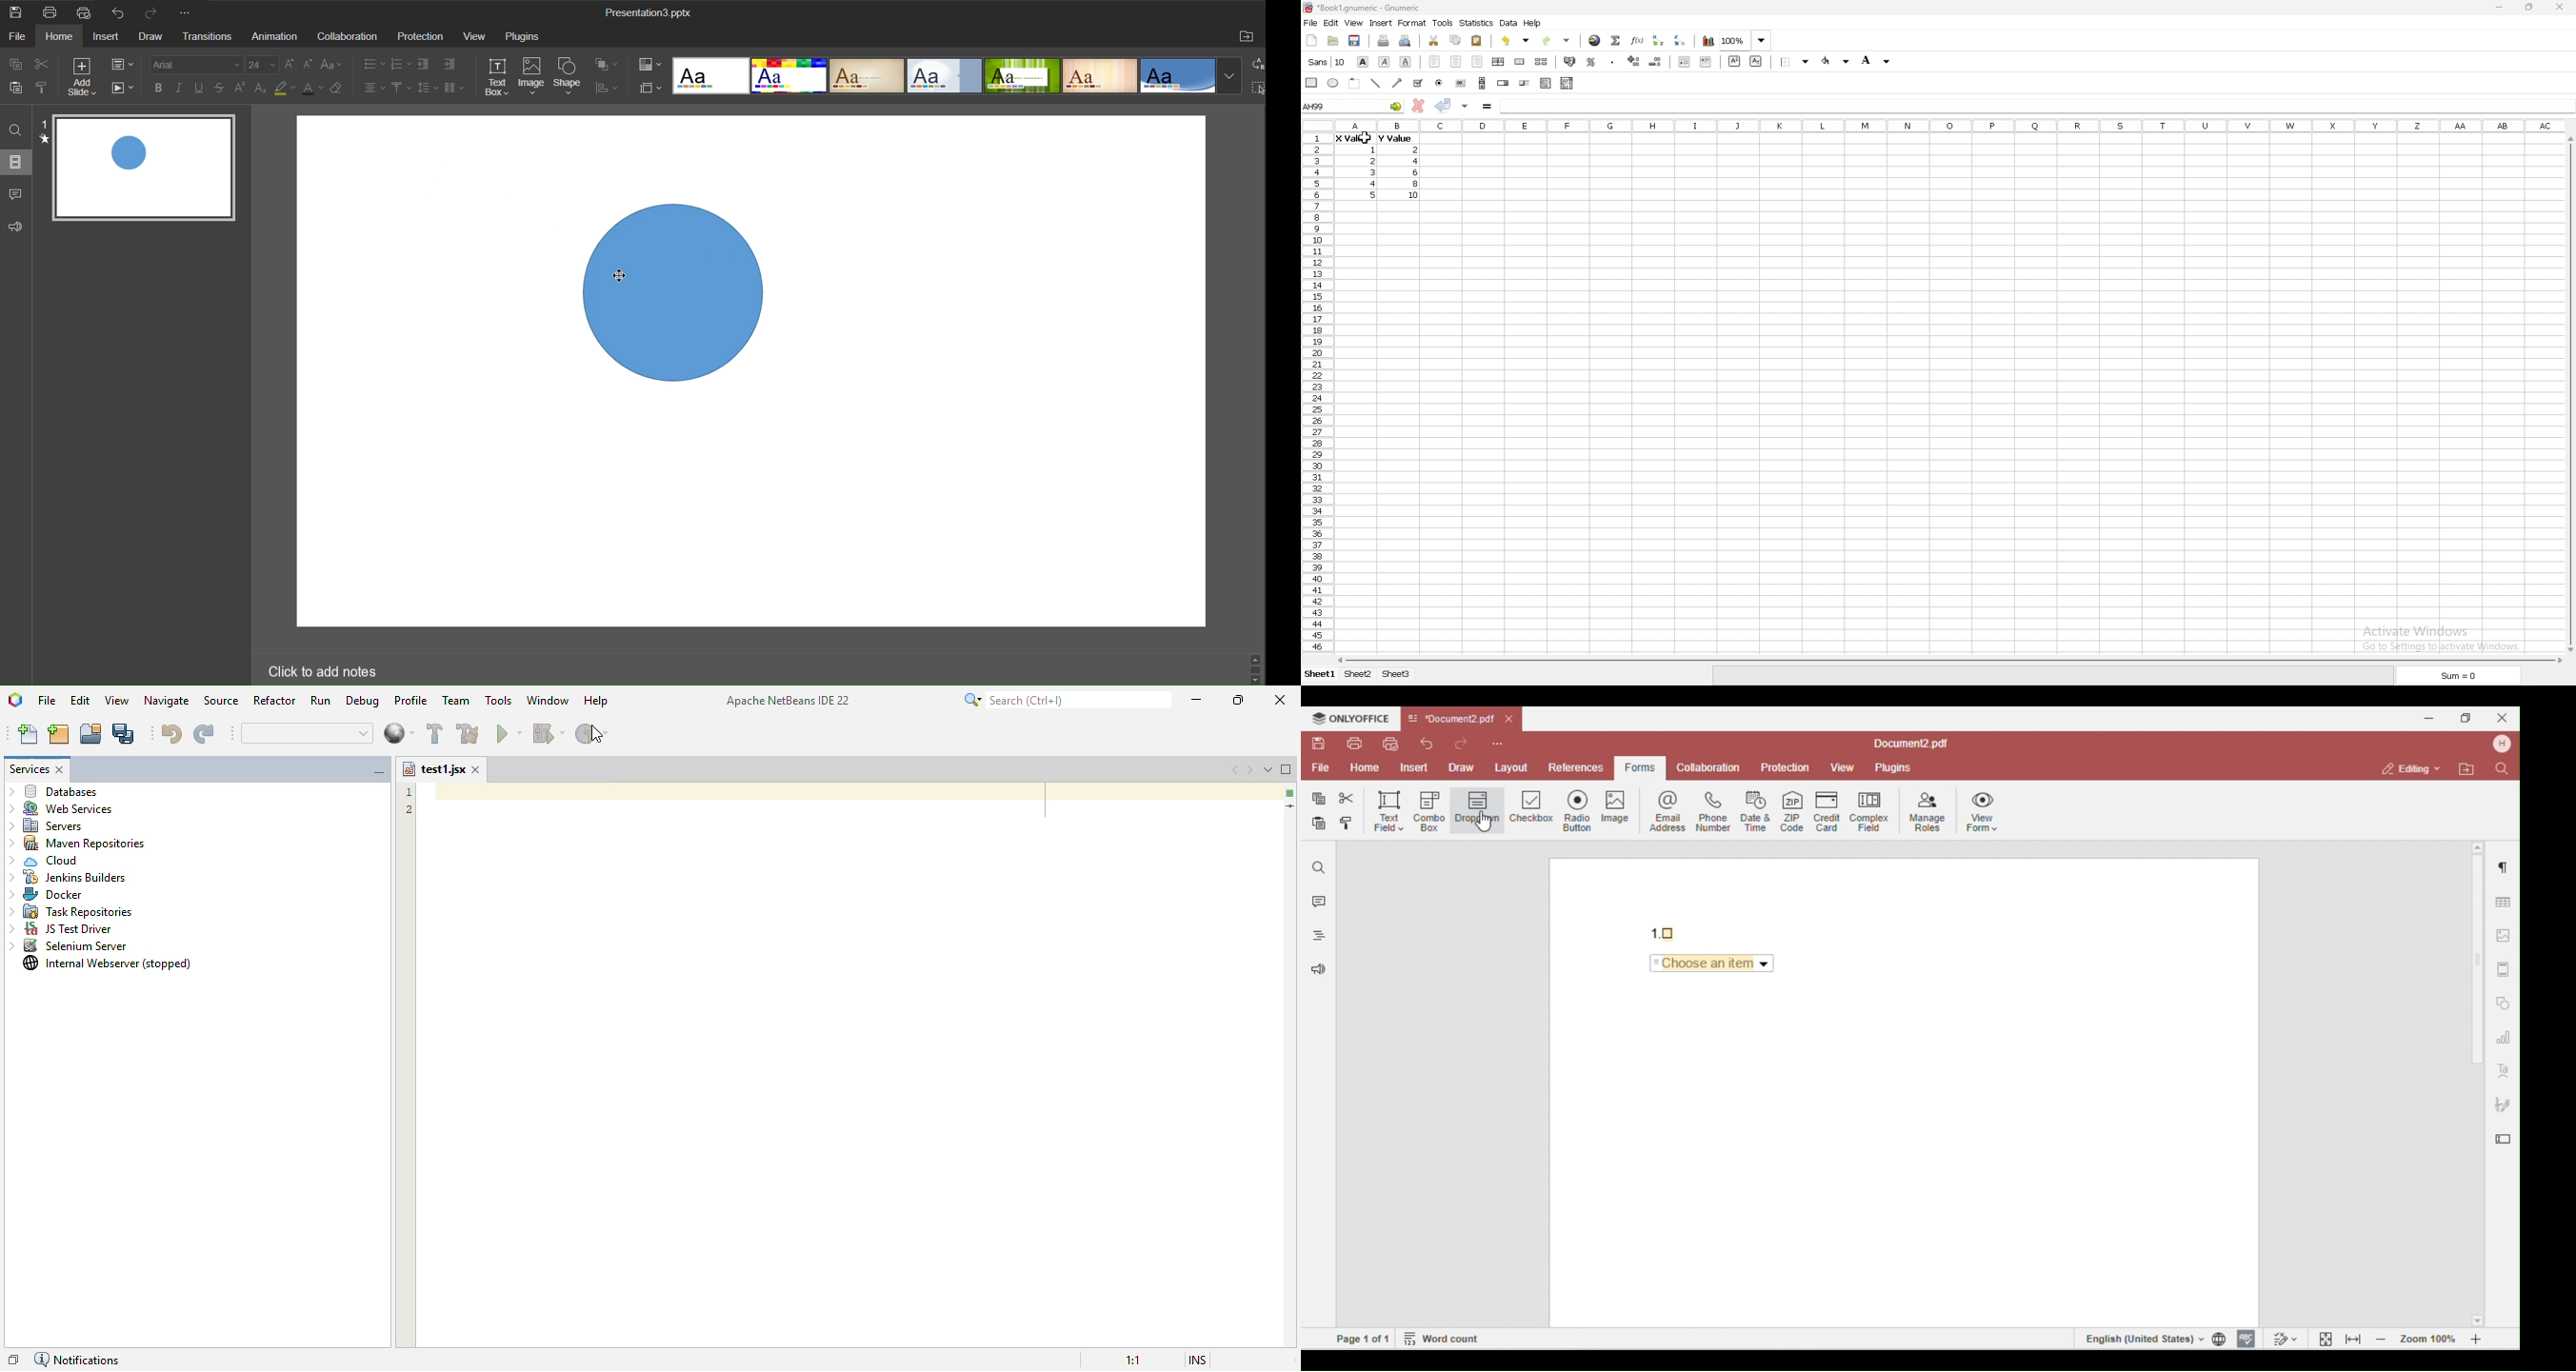 The image size is (2576, 1372). What do you see at coordinates (339, 90) in the screenshot?
I see `Erase Style` at bounding box center [339, 90].